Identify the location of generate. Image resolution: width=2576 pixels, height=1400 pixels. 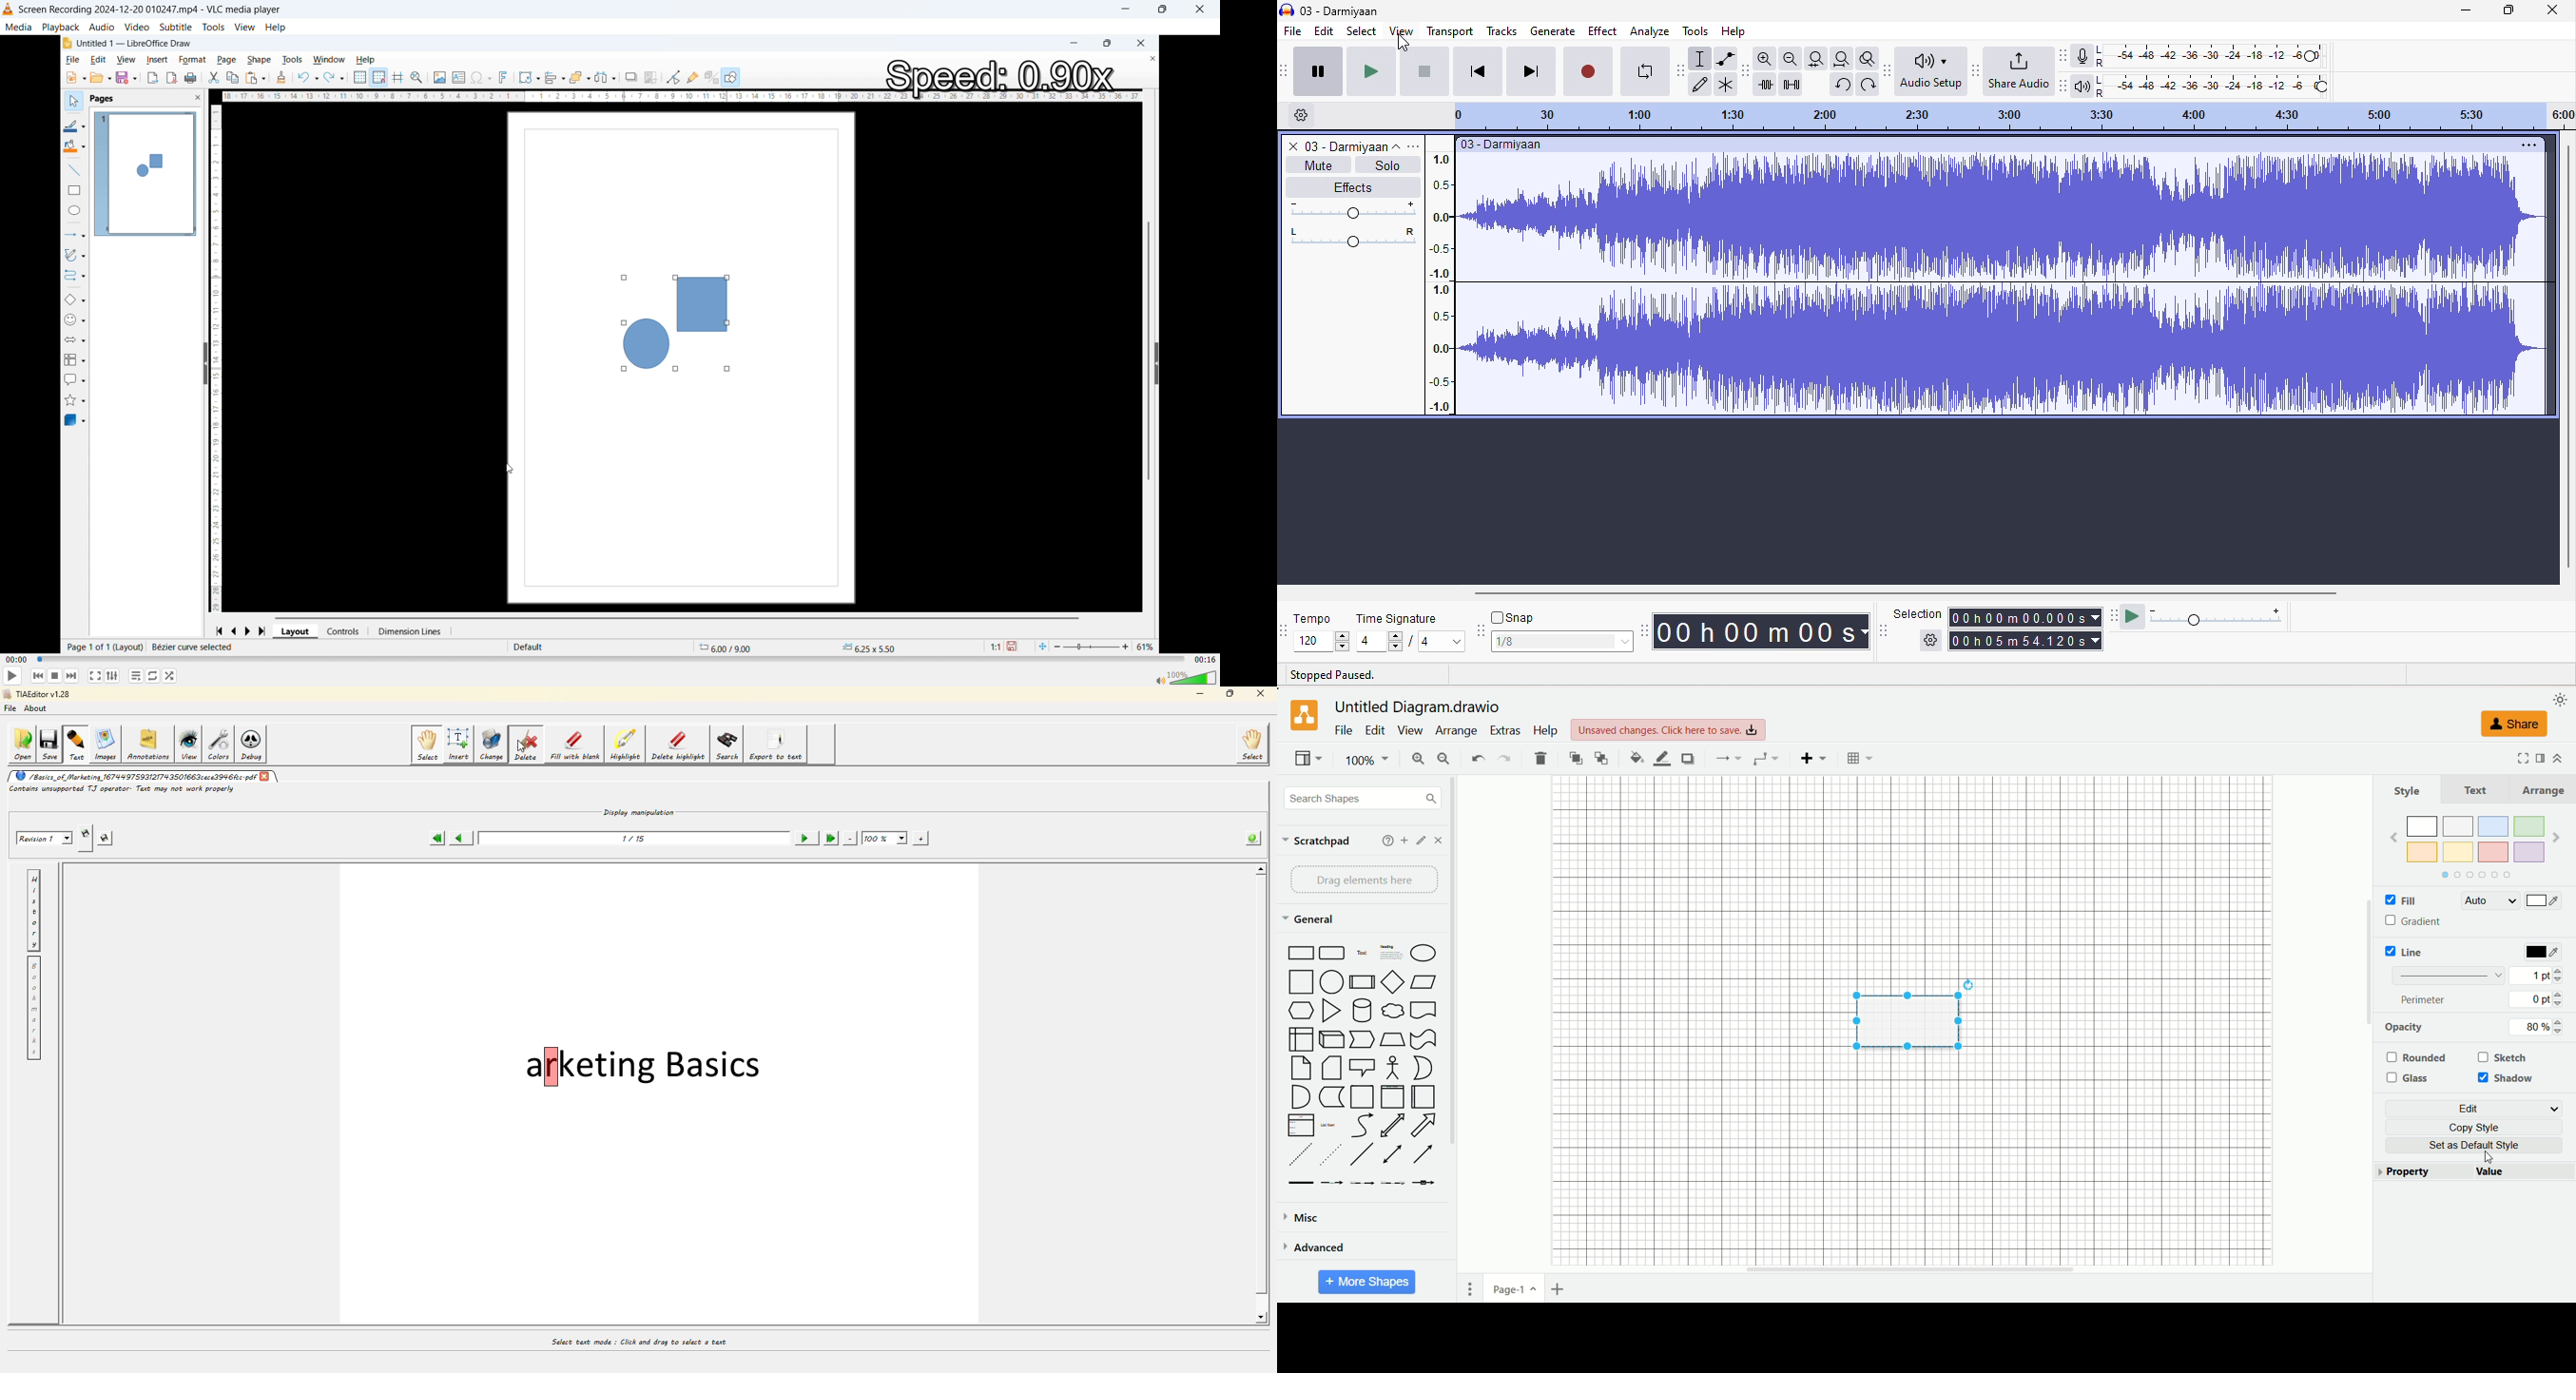
(1553, 29).